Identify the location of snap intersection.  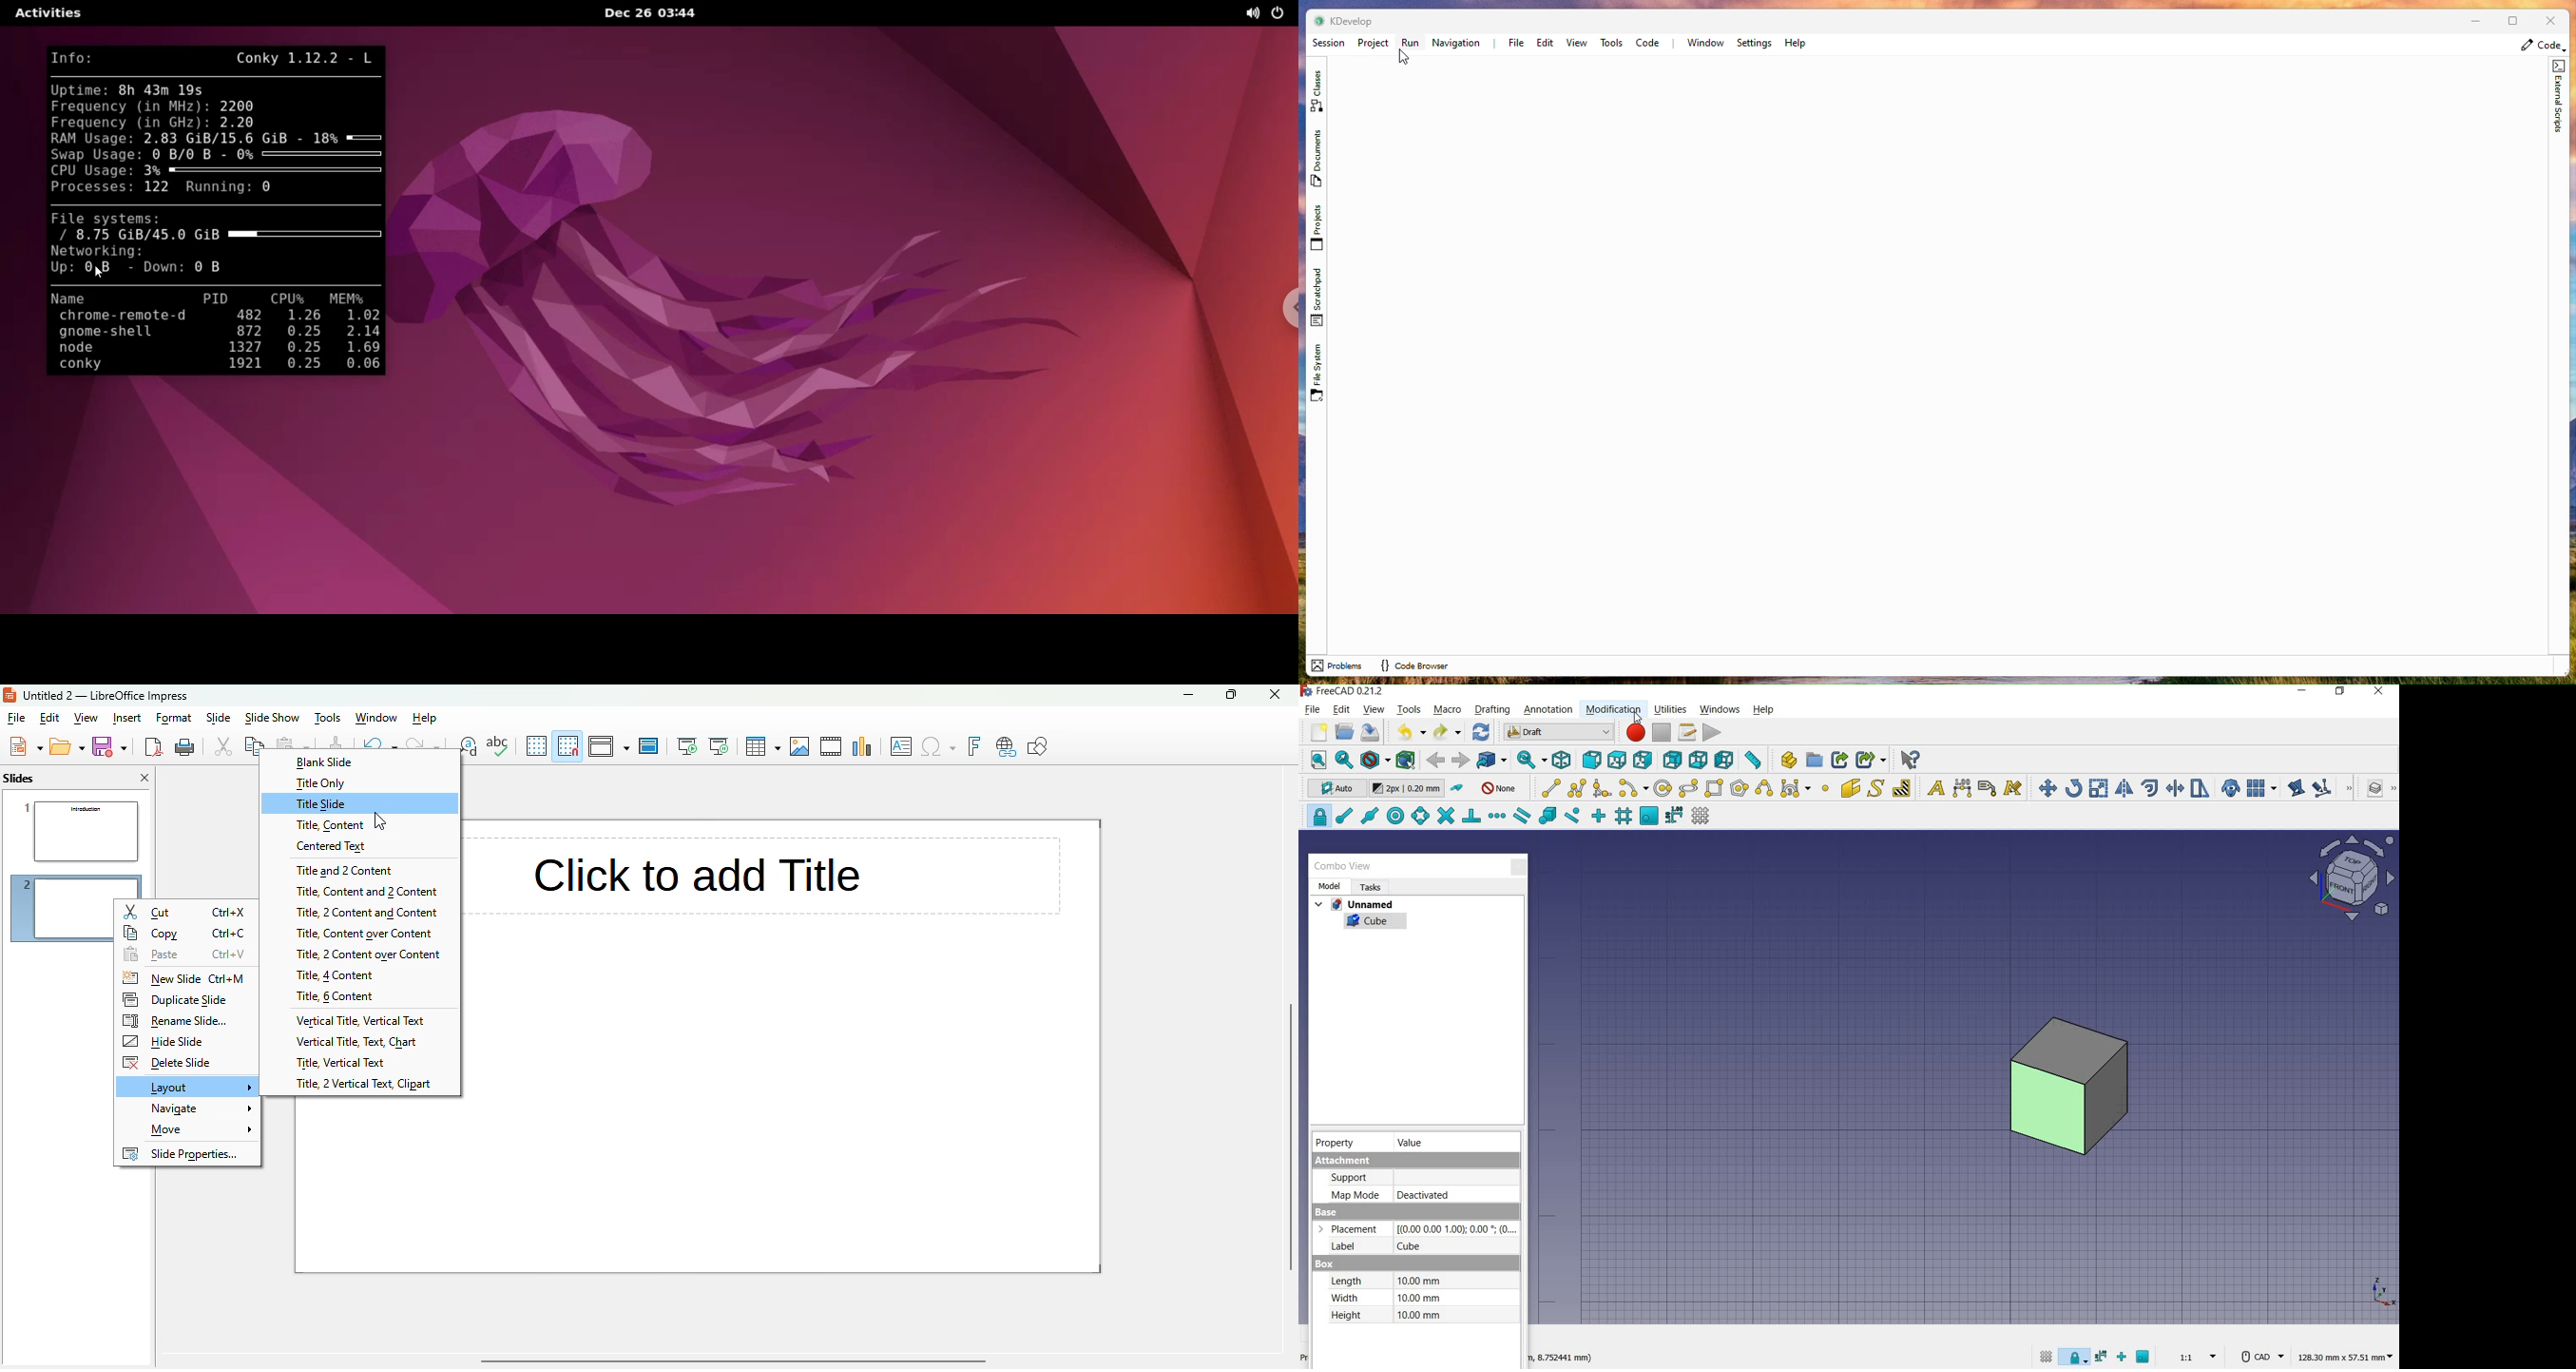
(1447, 816).